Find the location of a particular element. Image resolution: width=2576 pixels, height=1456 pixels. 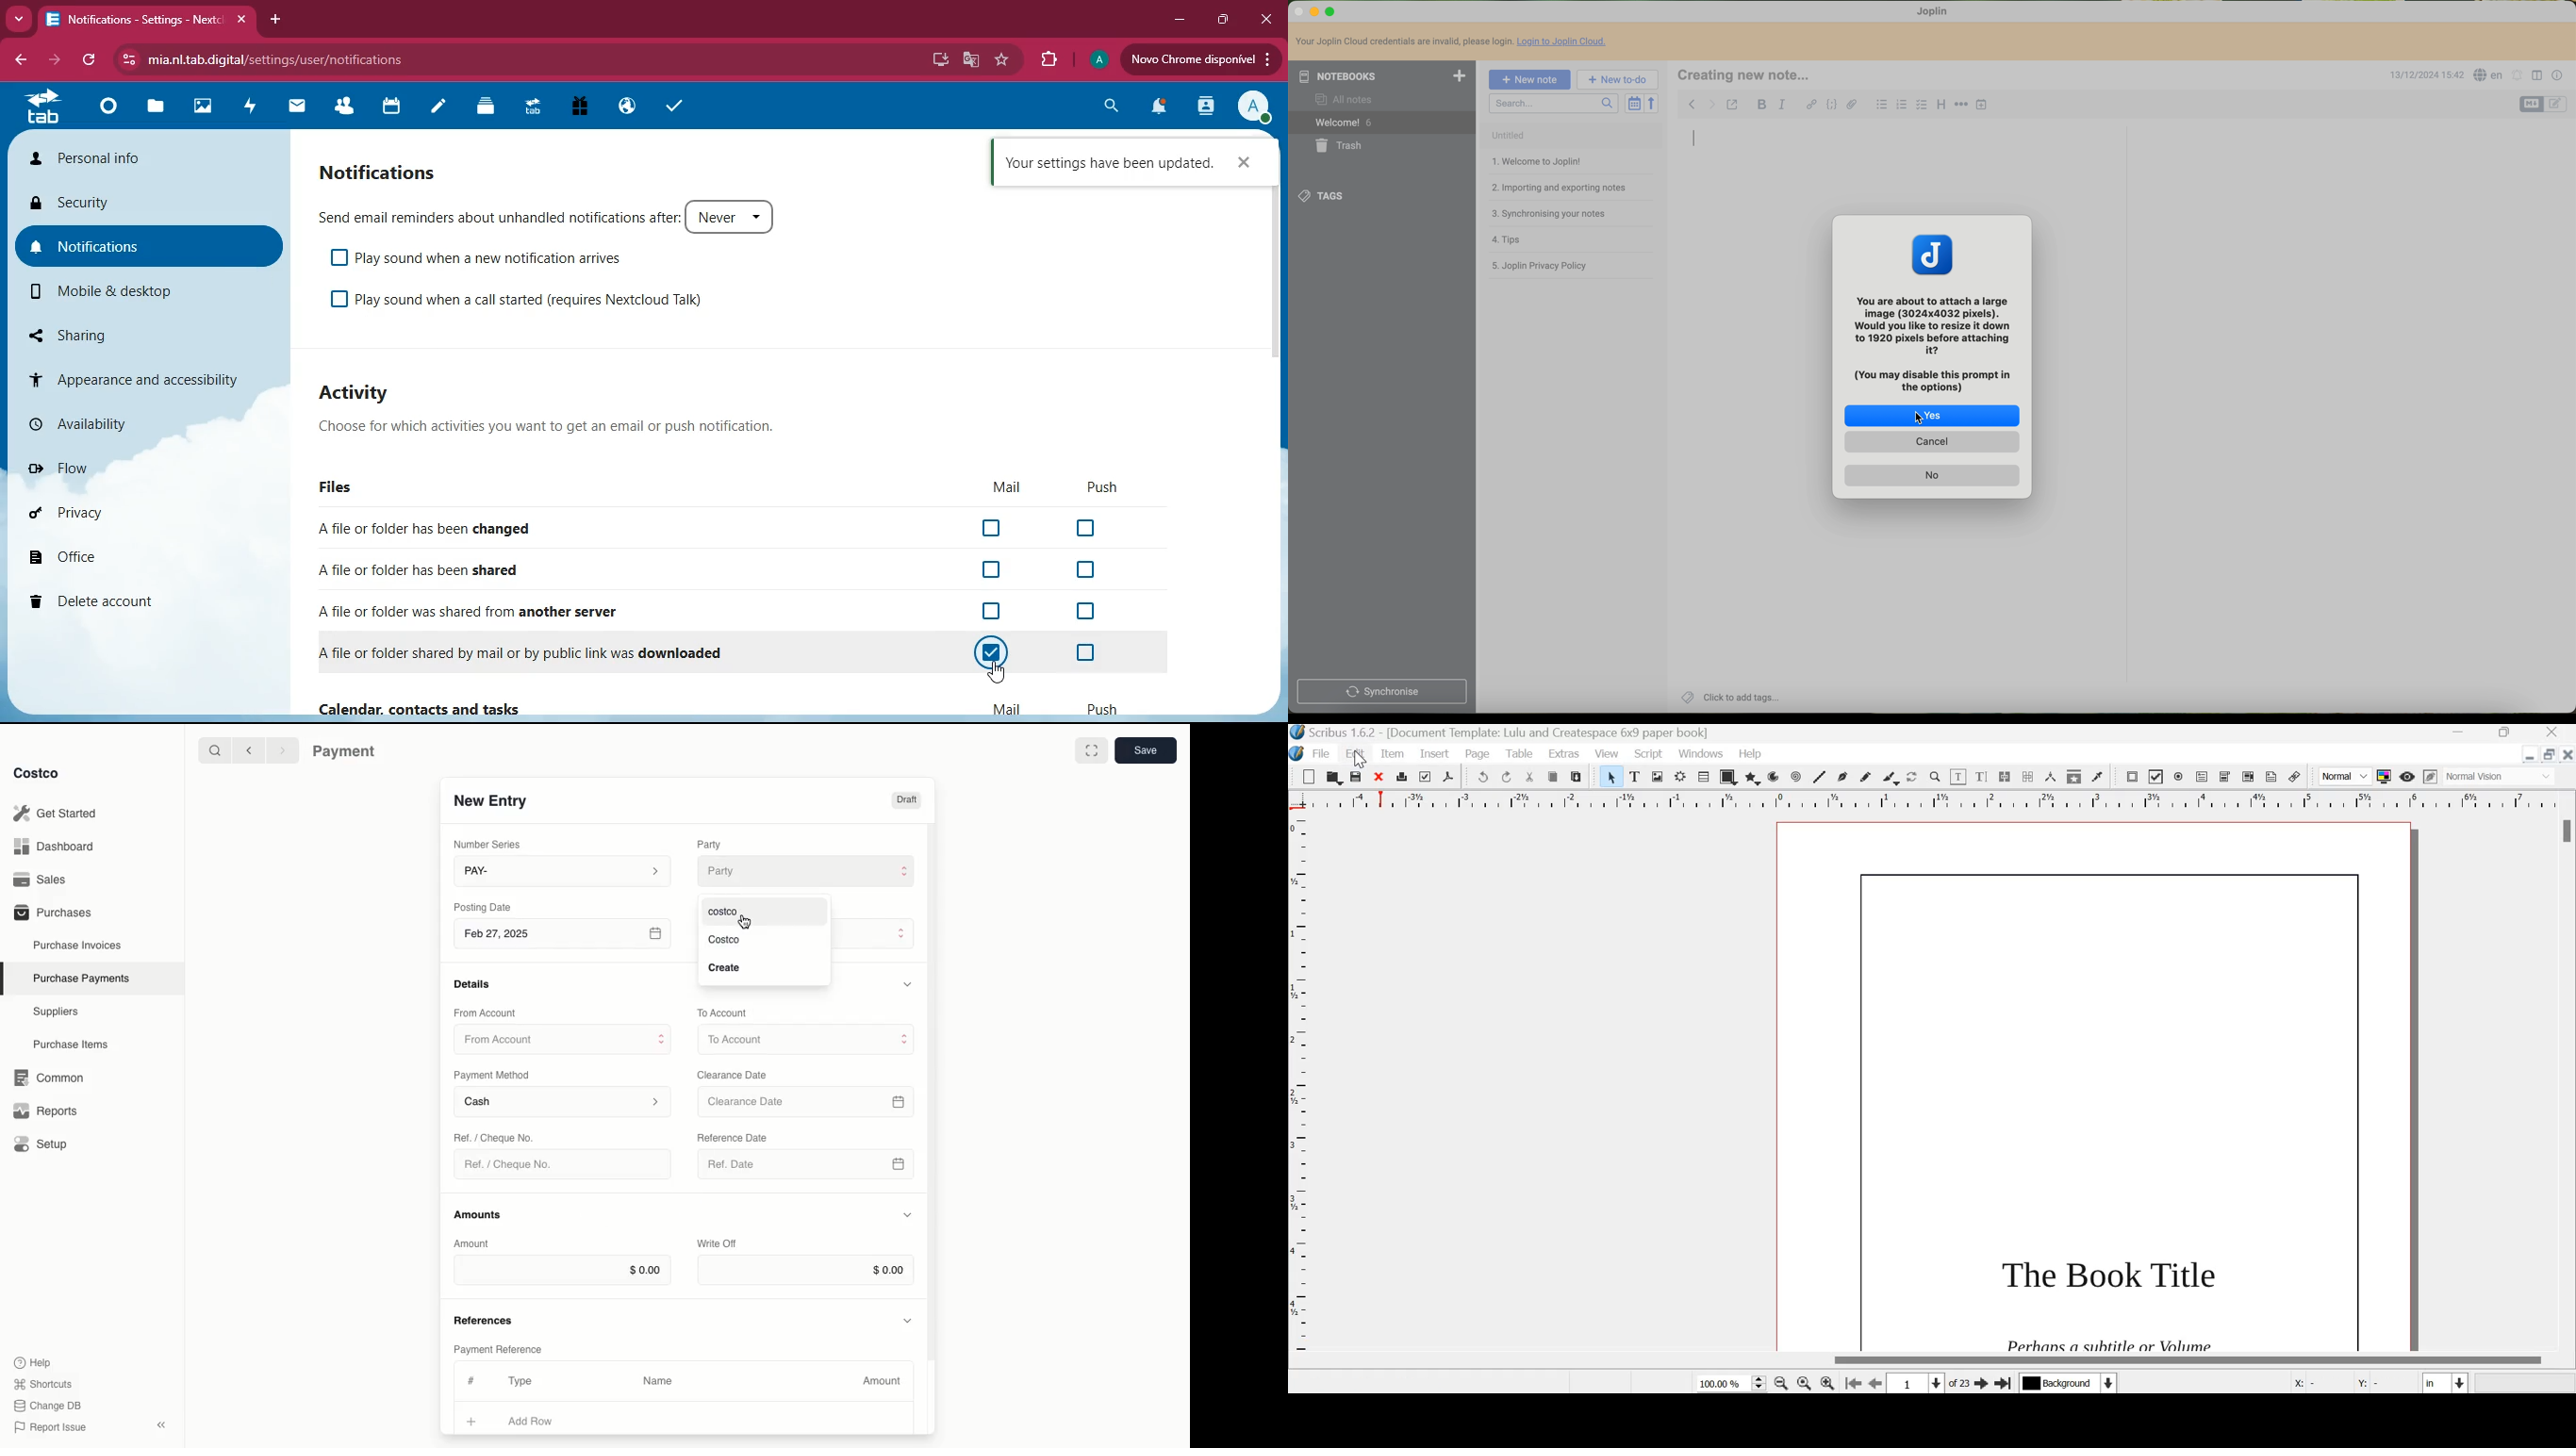

notebooks is located at coordinates (1382, 76).